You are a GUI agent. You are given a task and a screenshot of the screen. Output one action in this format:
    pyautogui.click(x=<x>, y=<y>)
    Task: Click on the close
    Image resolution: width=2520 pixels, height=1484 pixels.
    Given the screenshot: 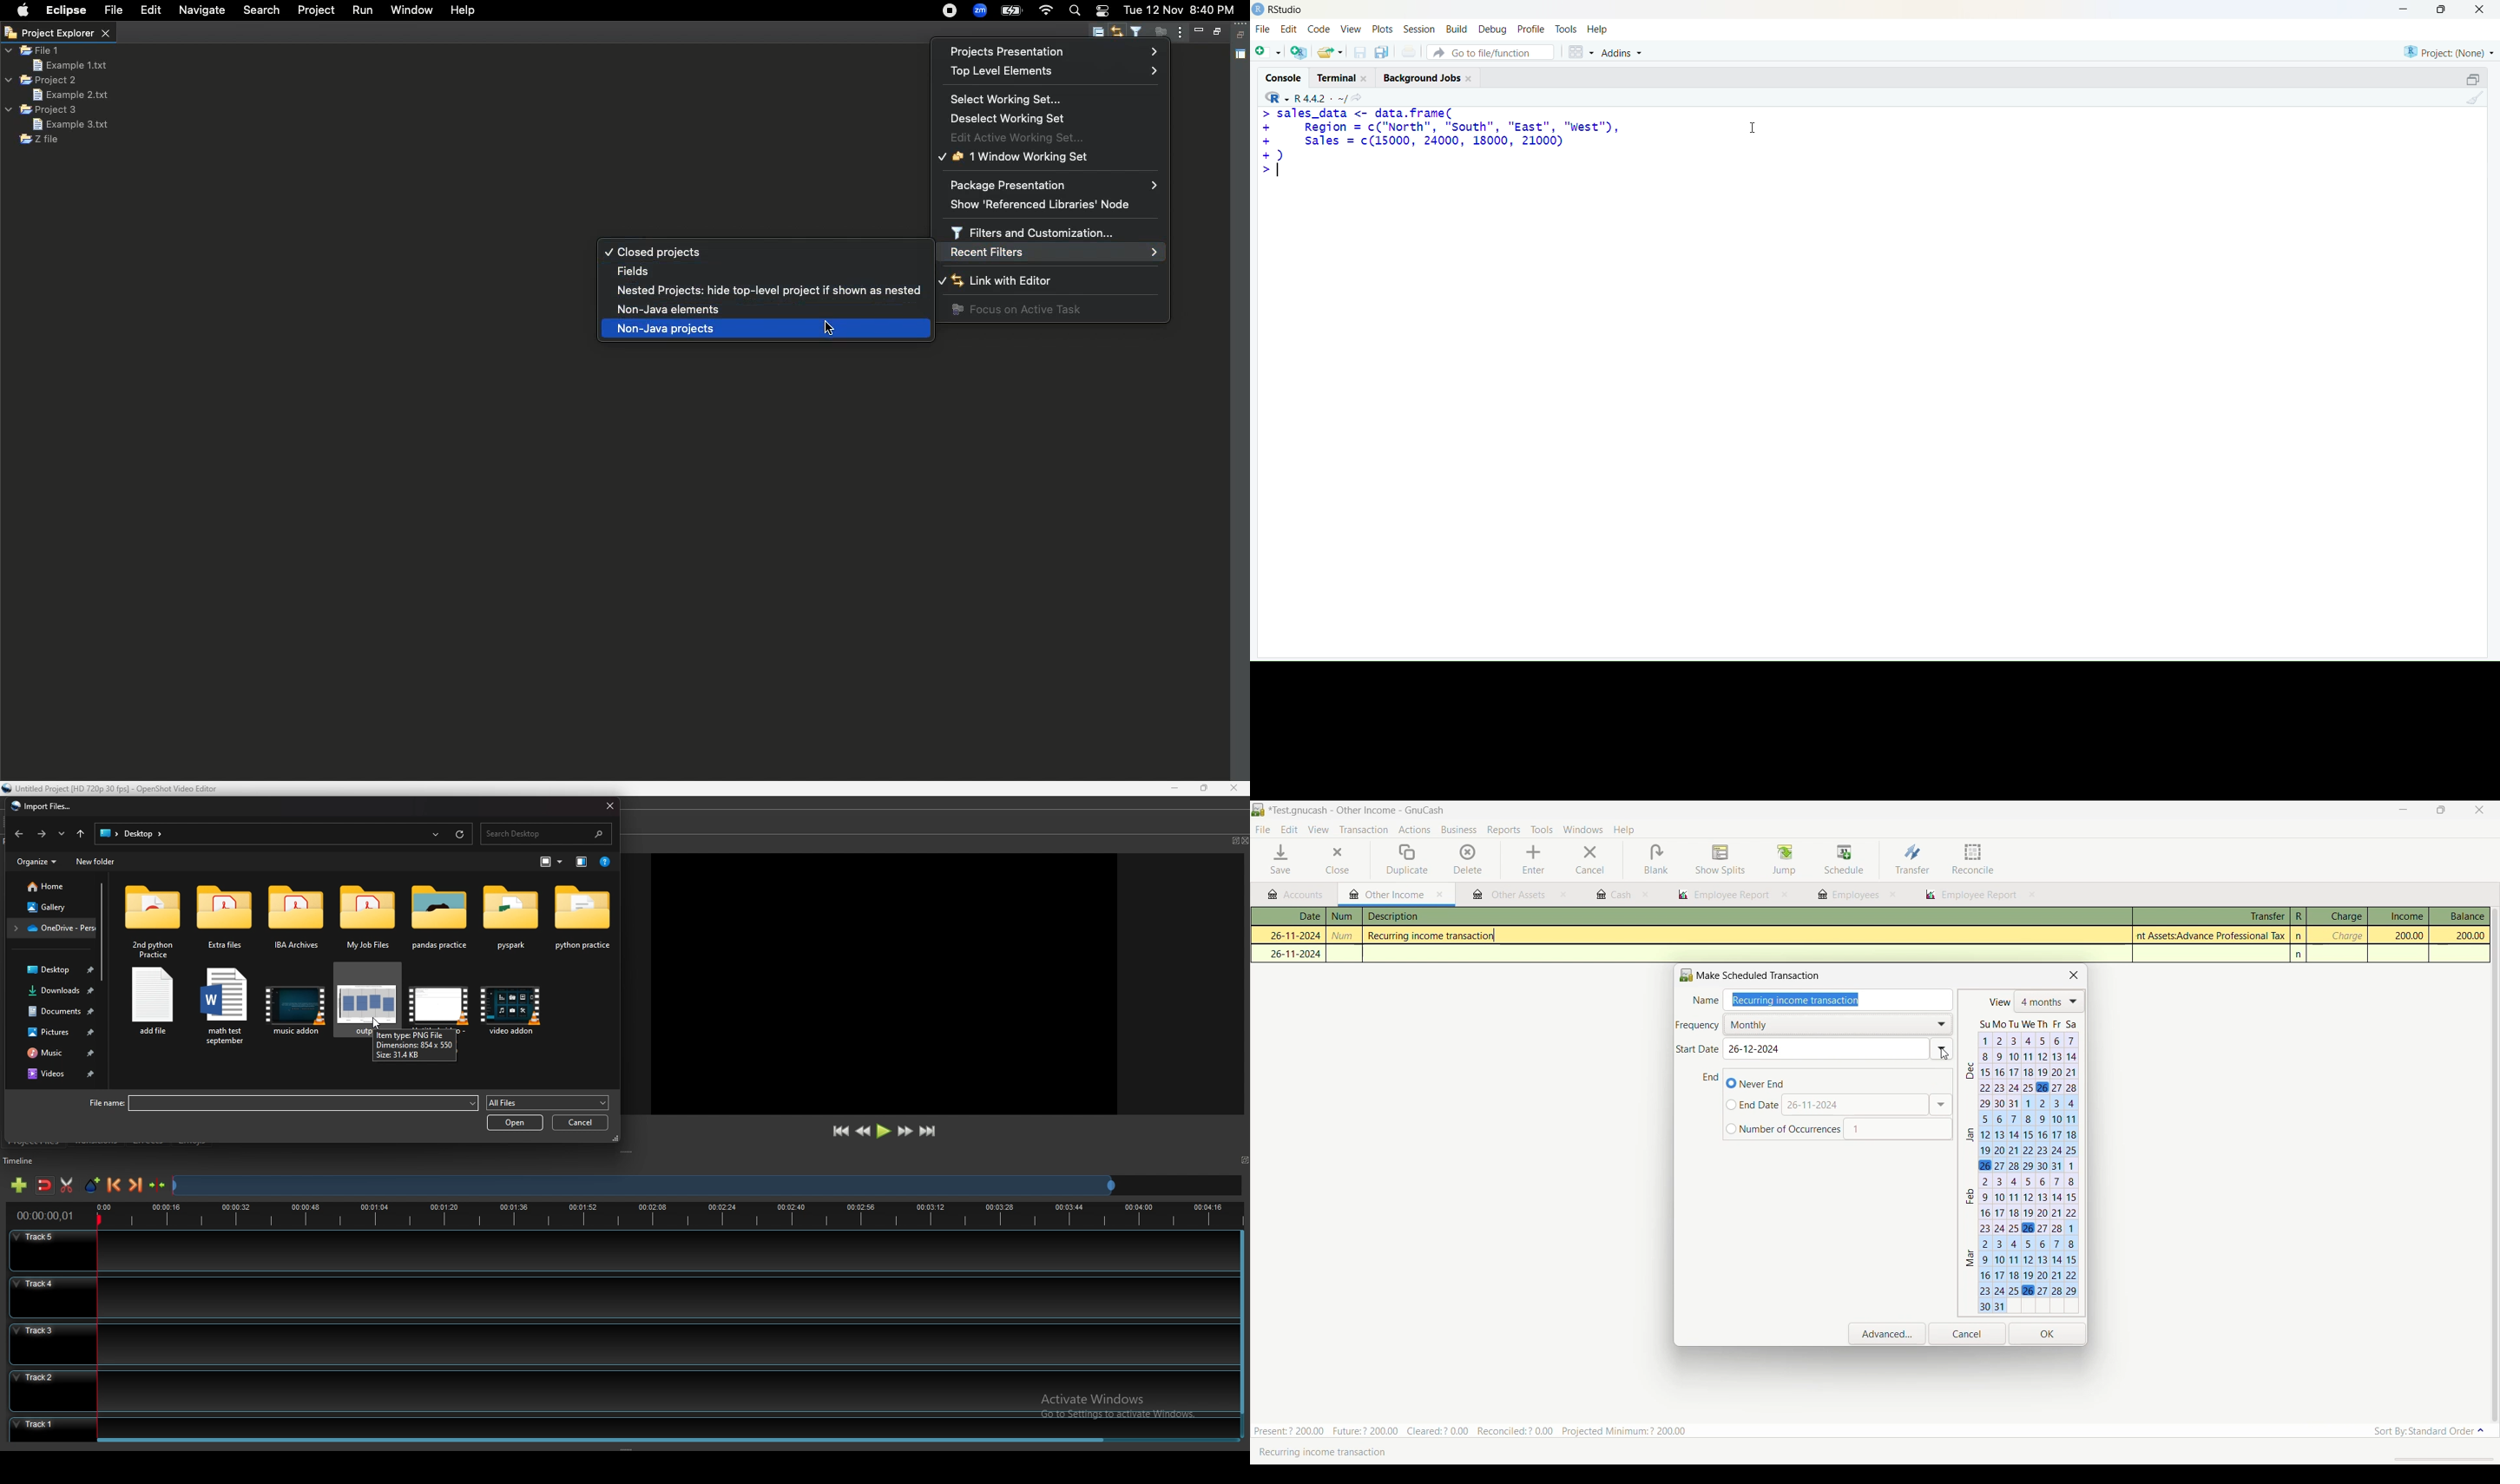 What is the action you would take?
    pyautogui.click(x=1563, y=896)
    